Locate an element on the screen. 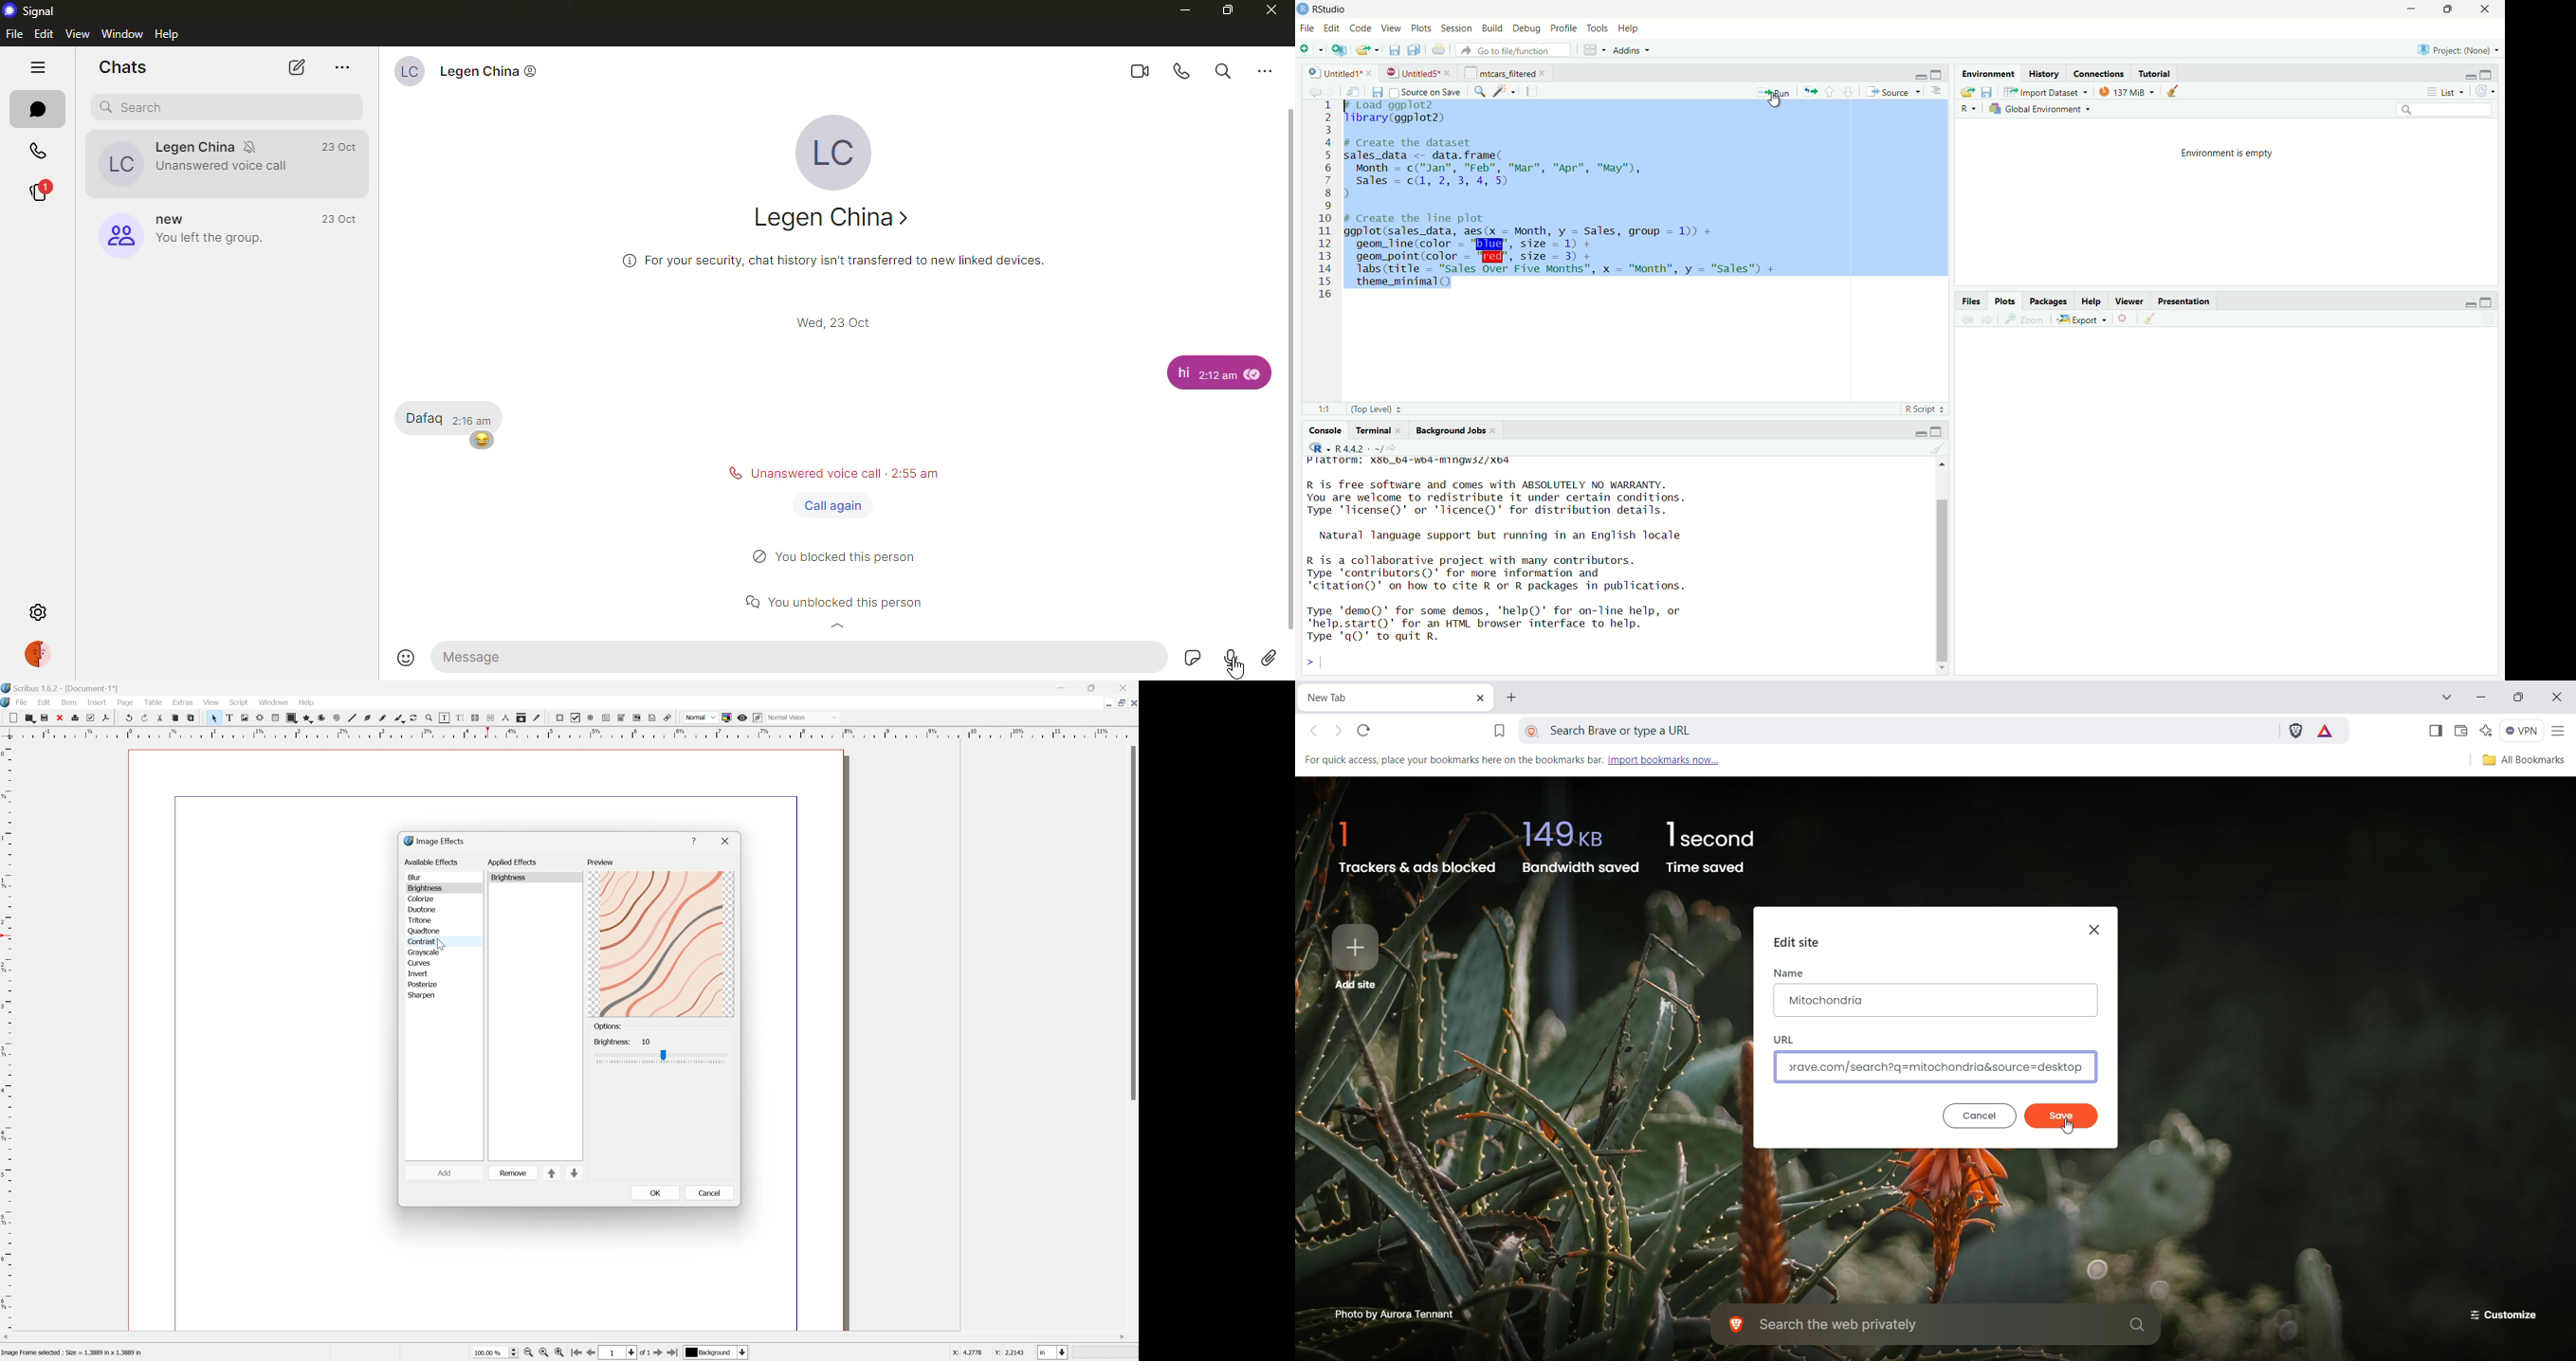  close is located at coordinates (1545, 73).